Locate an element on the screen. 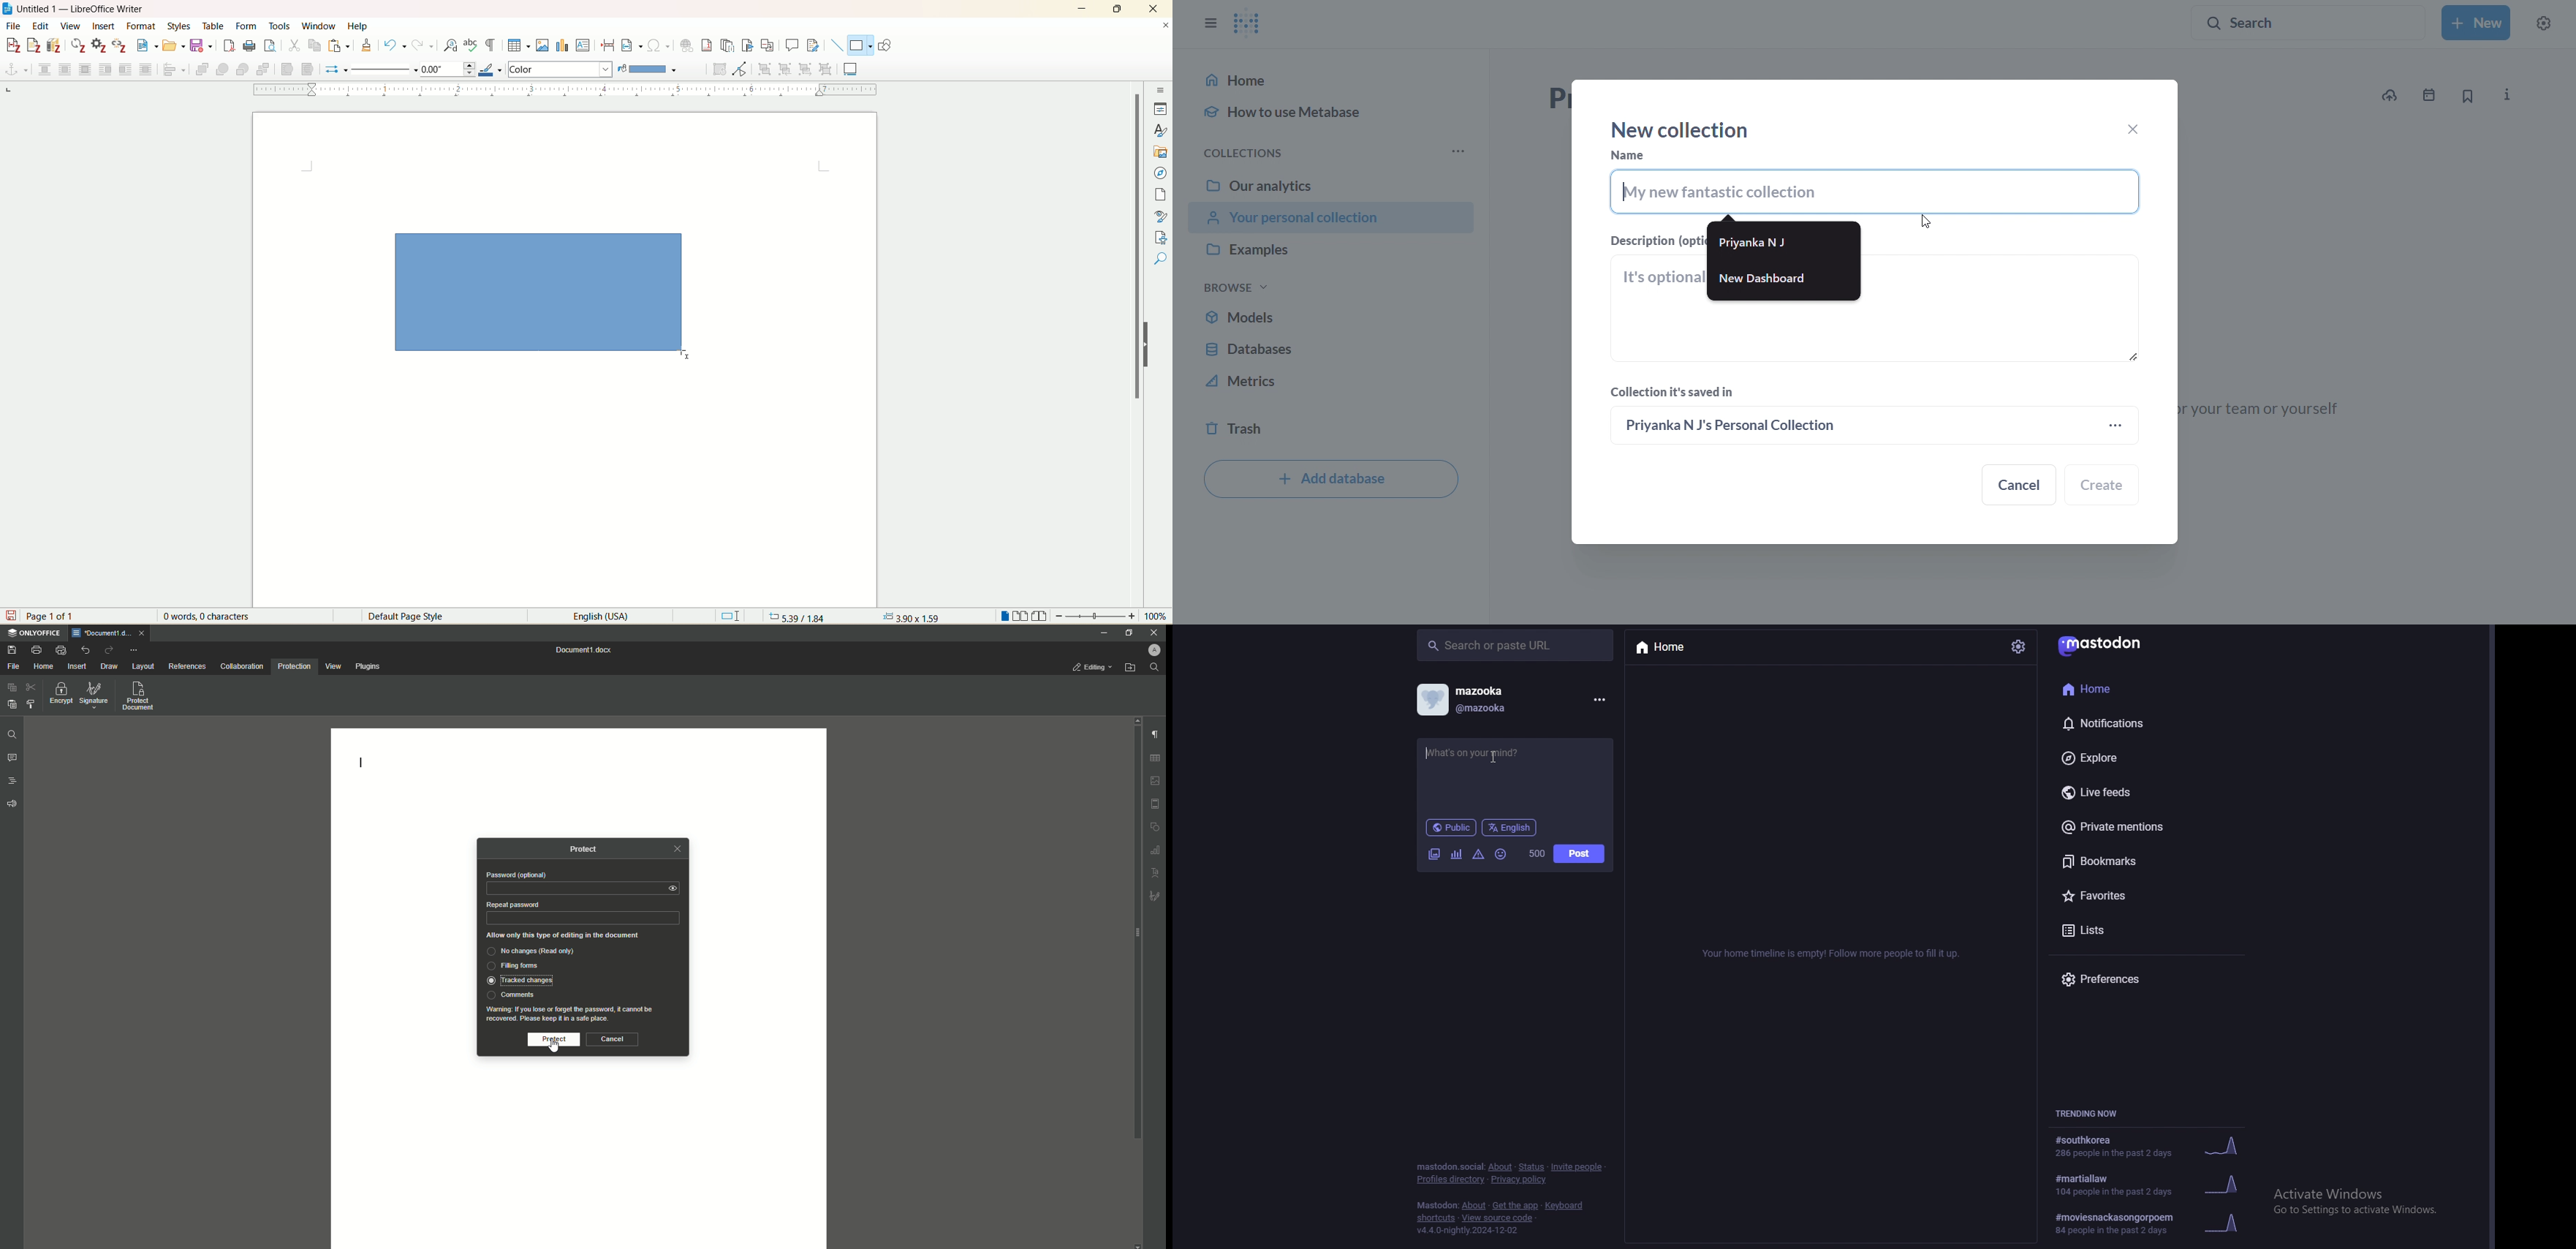  spell check is located at coordinates (472, 46).